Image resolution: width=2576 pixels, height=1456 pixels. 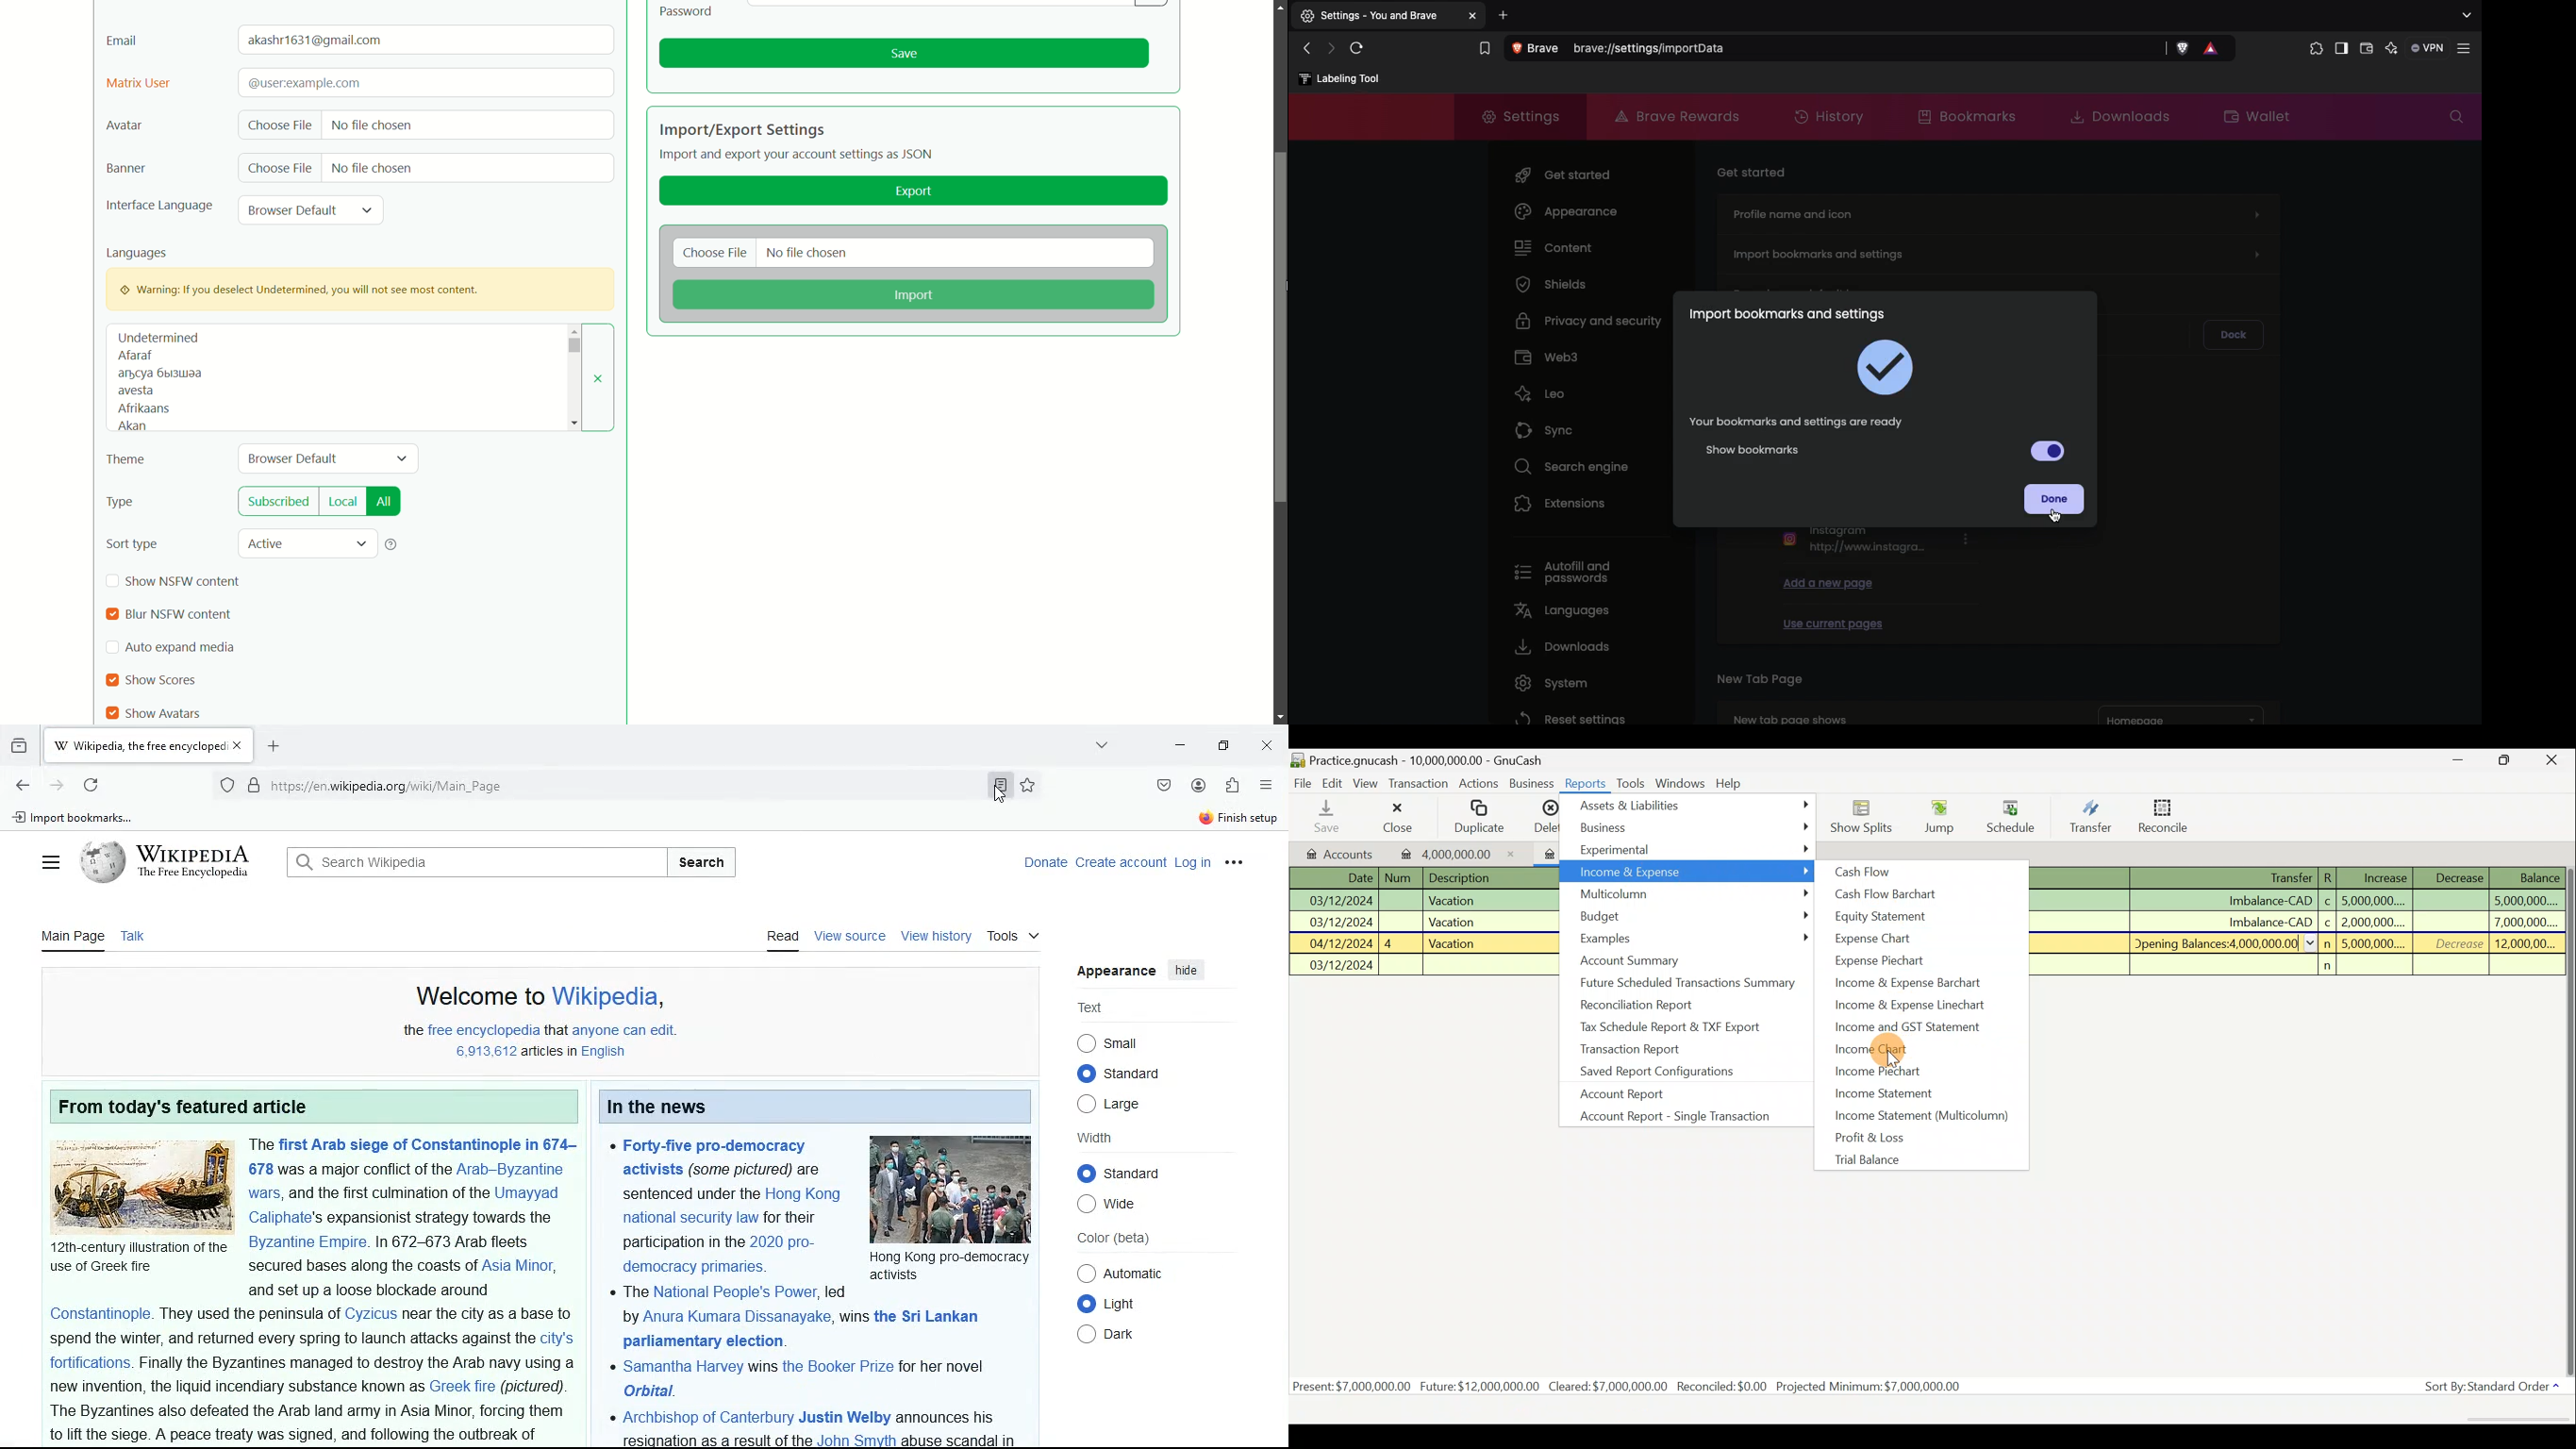 What do you see at coordinates (1903, 1159) in the screenshot?
I see `Trial balance` at bounding box center [1903, 1159].